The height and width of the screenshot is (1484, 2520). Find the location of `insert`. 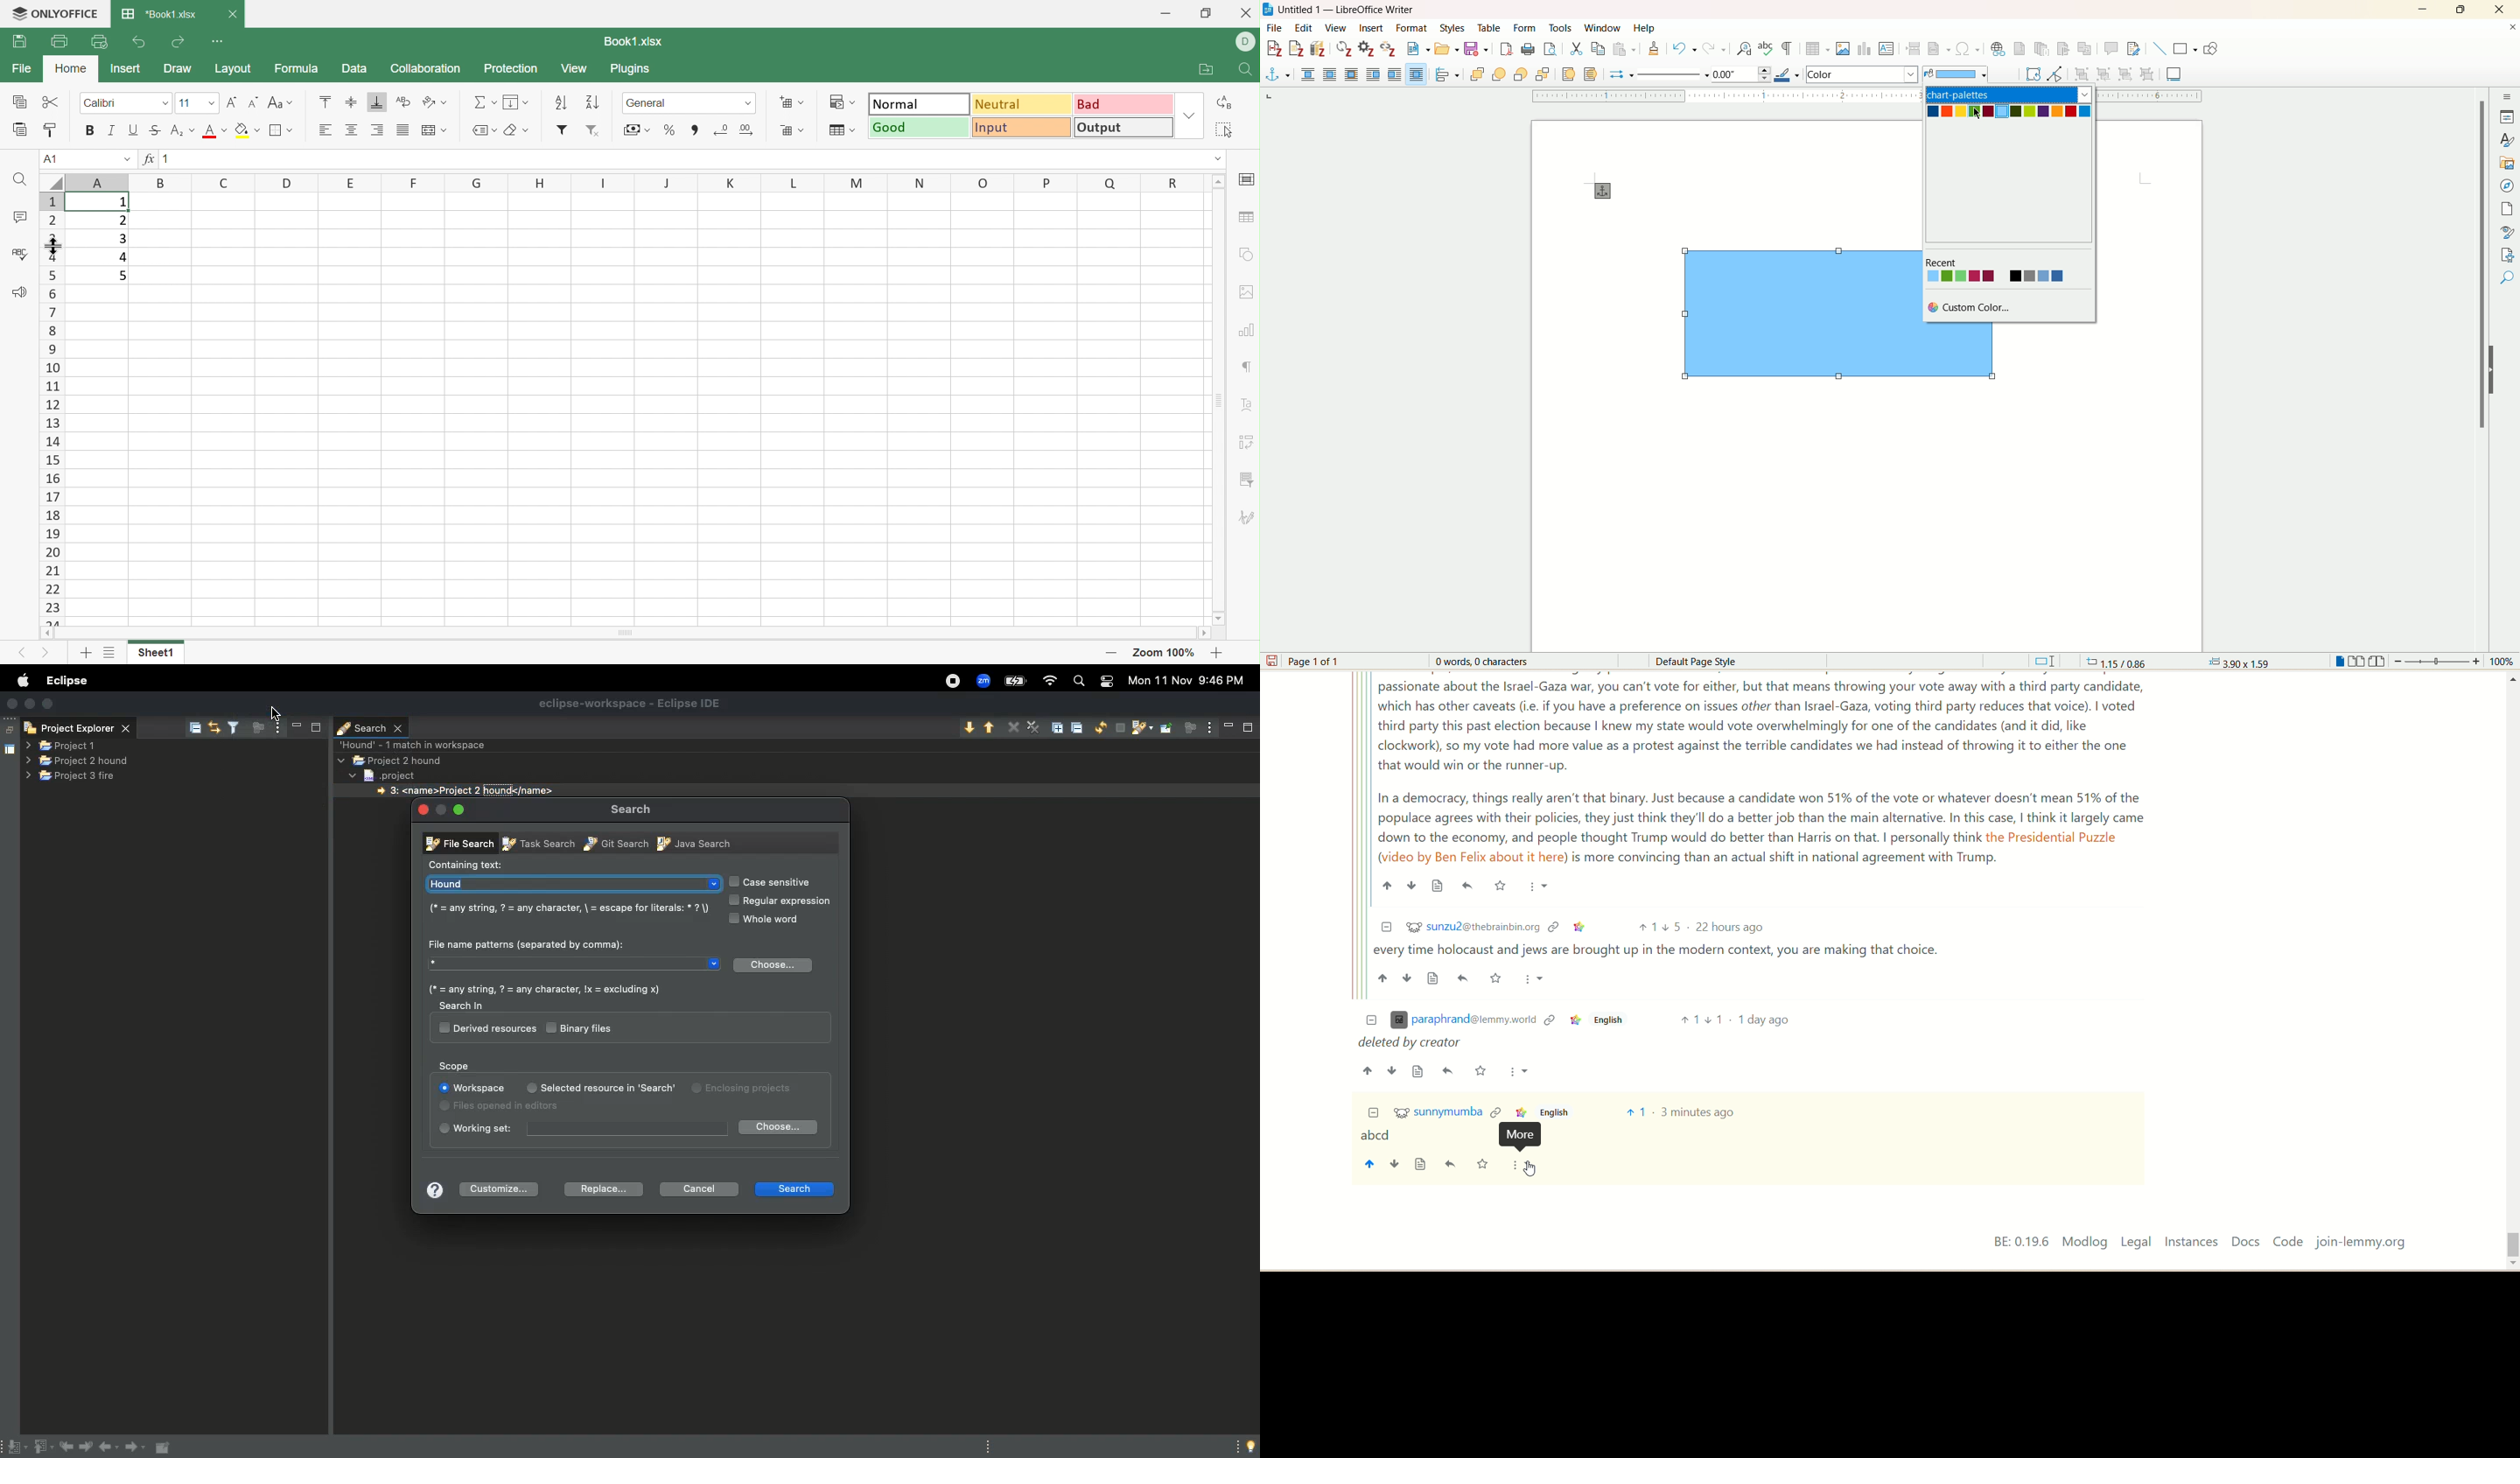

insert is located at coordinates (1372, 29).